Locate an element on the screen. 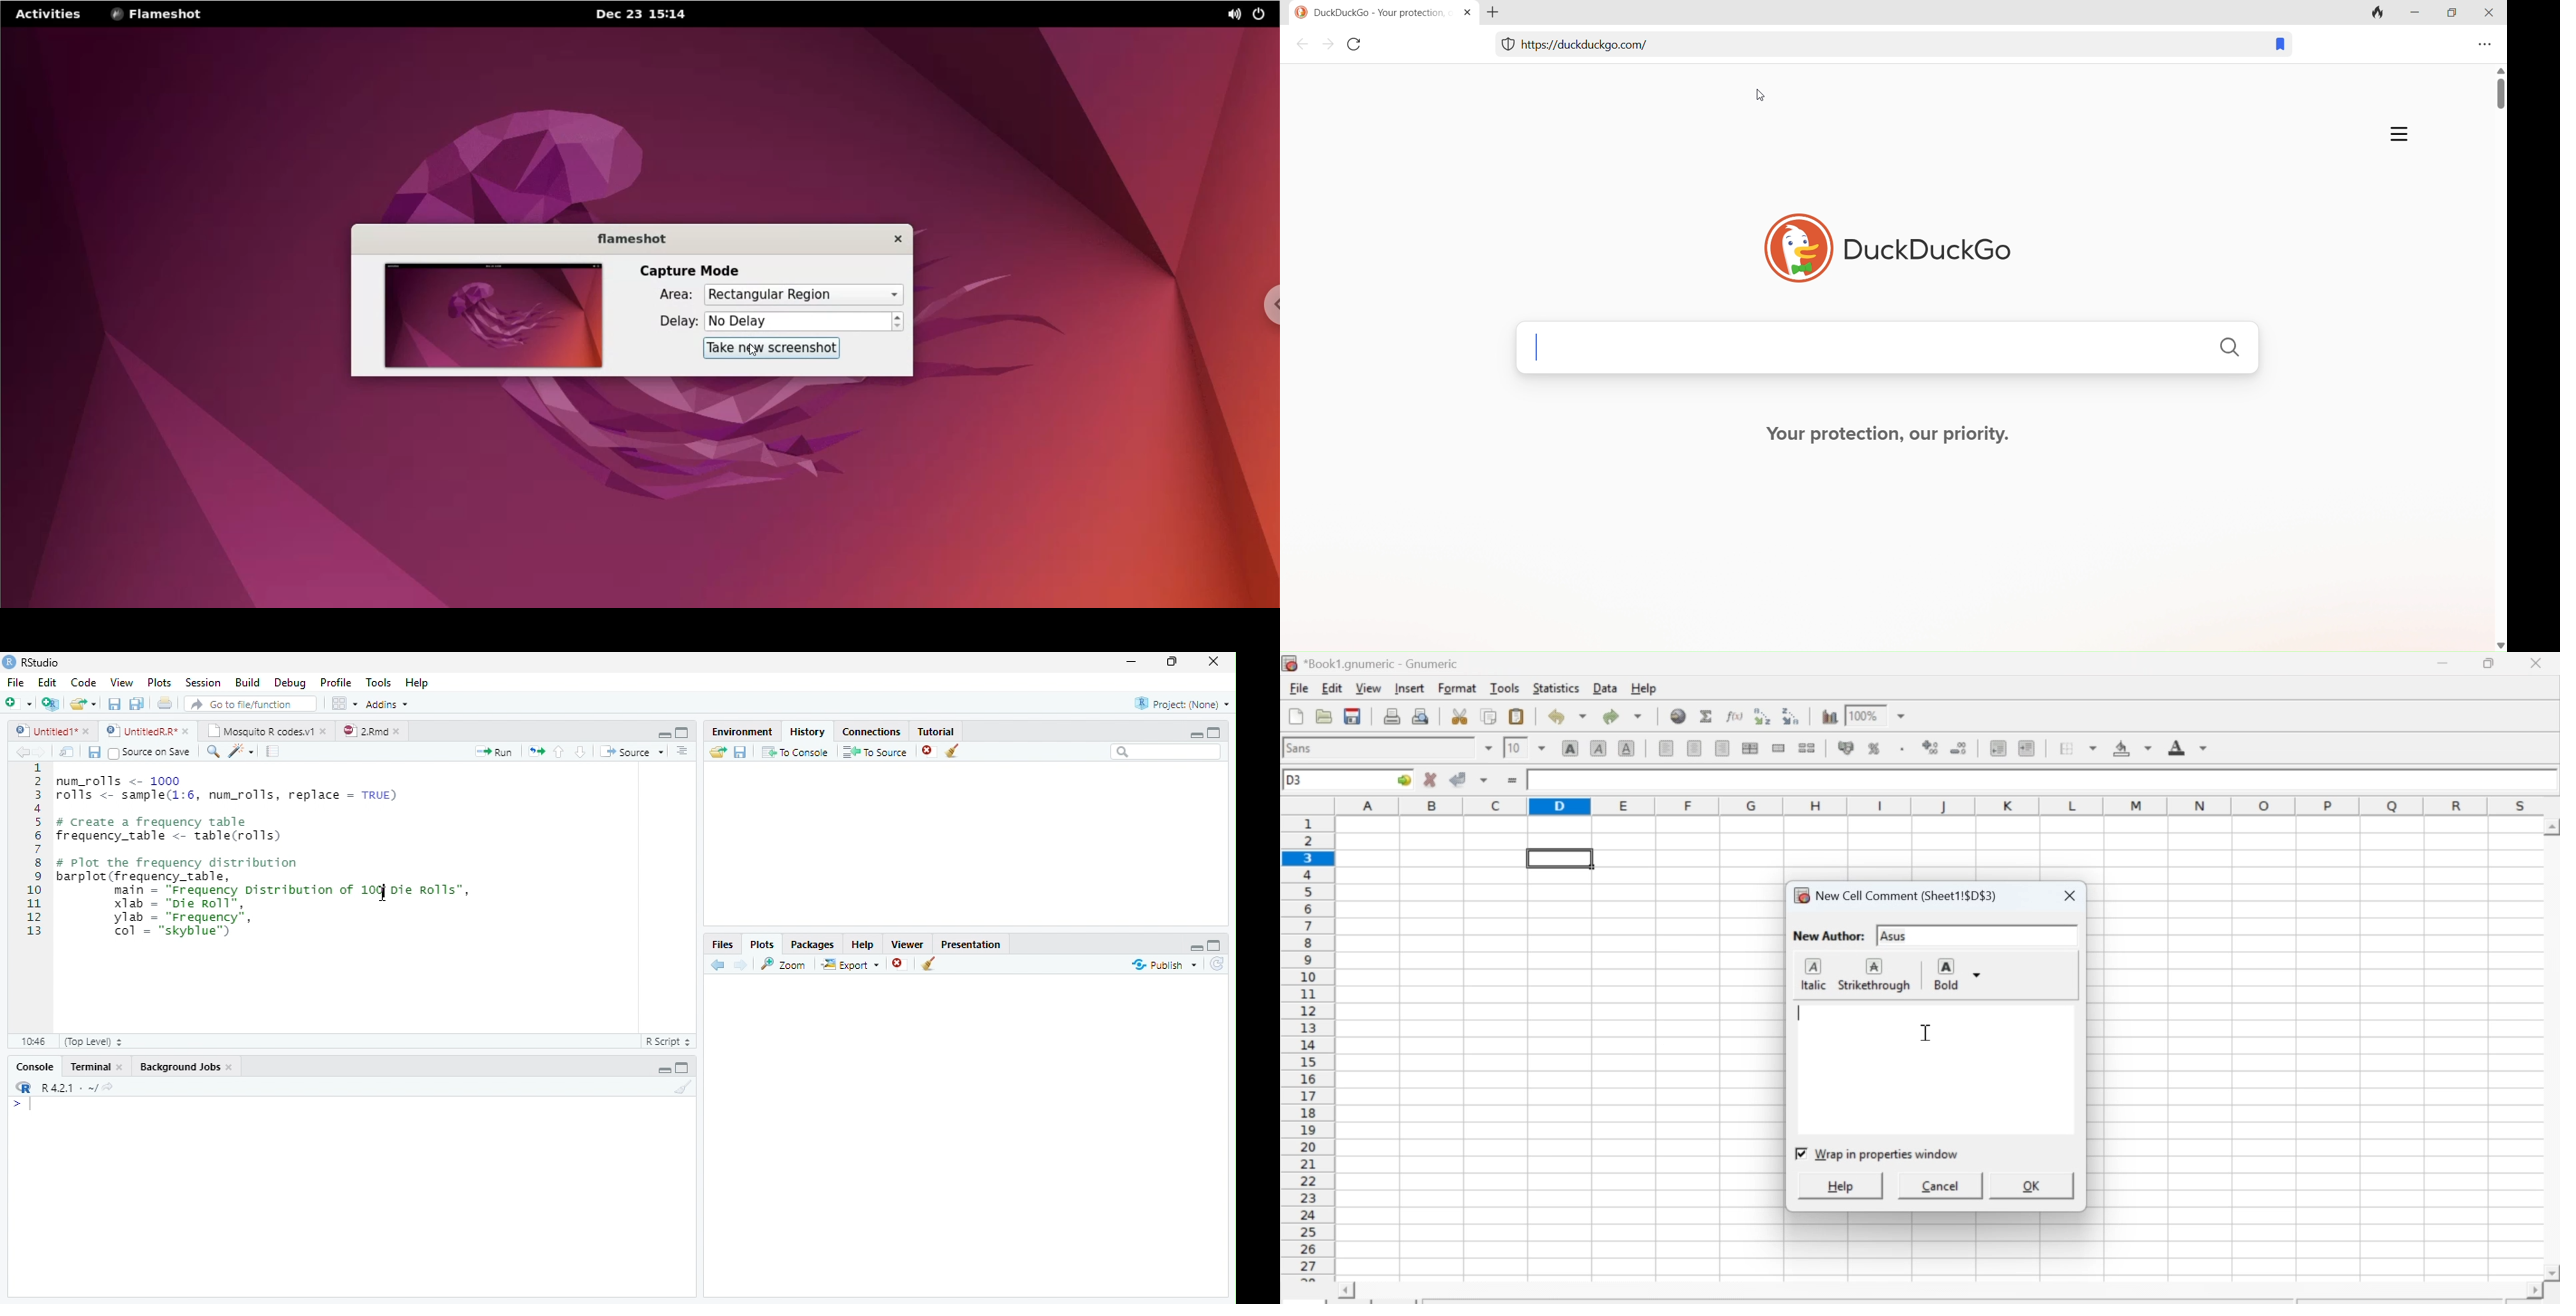 This screenshot has height=1316, width=2576. Source on Save is located at coordinates (149, 753).